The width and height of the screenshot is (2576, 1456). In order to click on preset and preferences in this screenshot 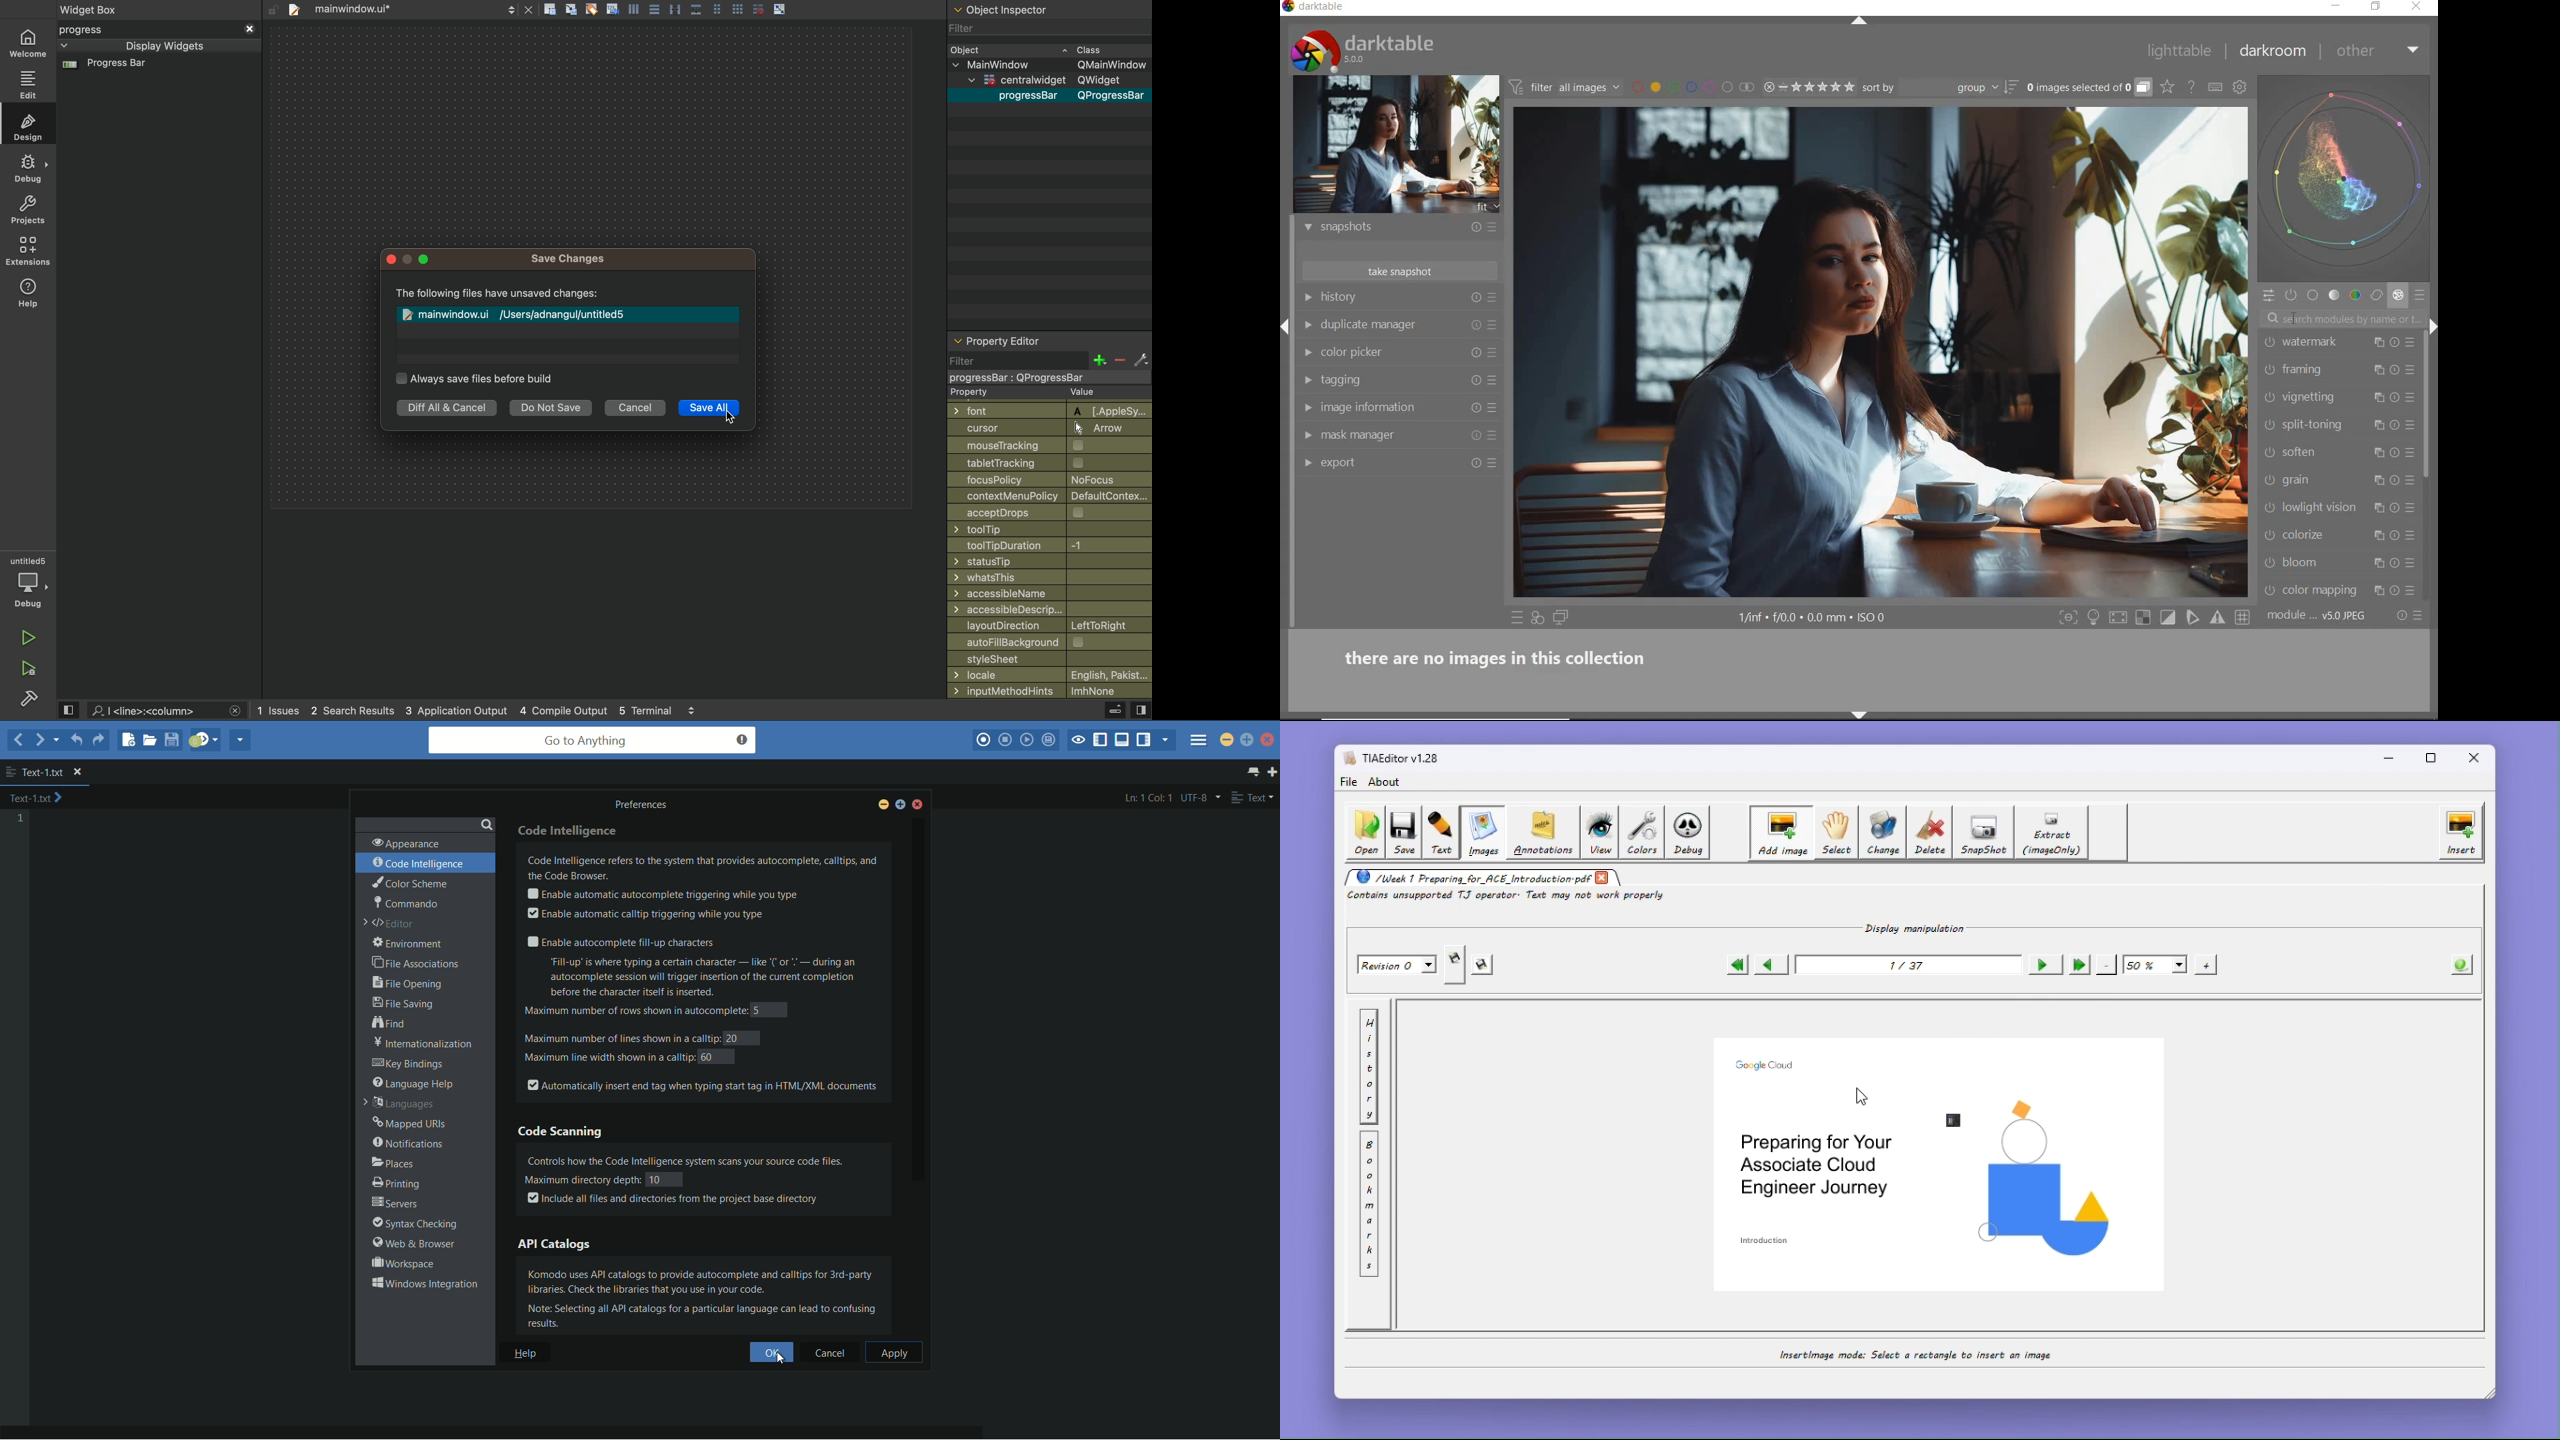, I will do `click(1494, 437)`.